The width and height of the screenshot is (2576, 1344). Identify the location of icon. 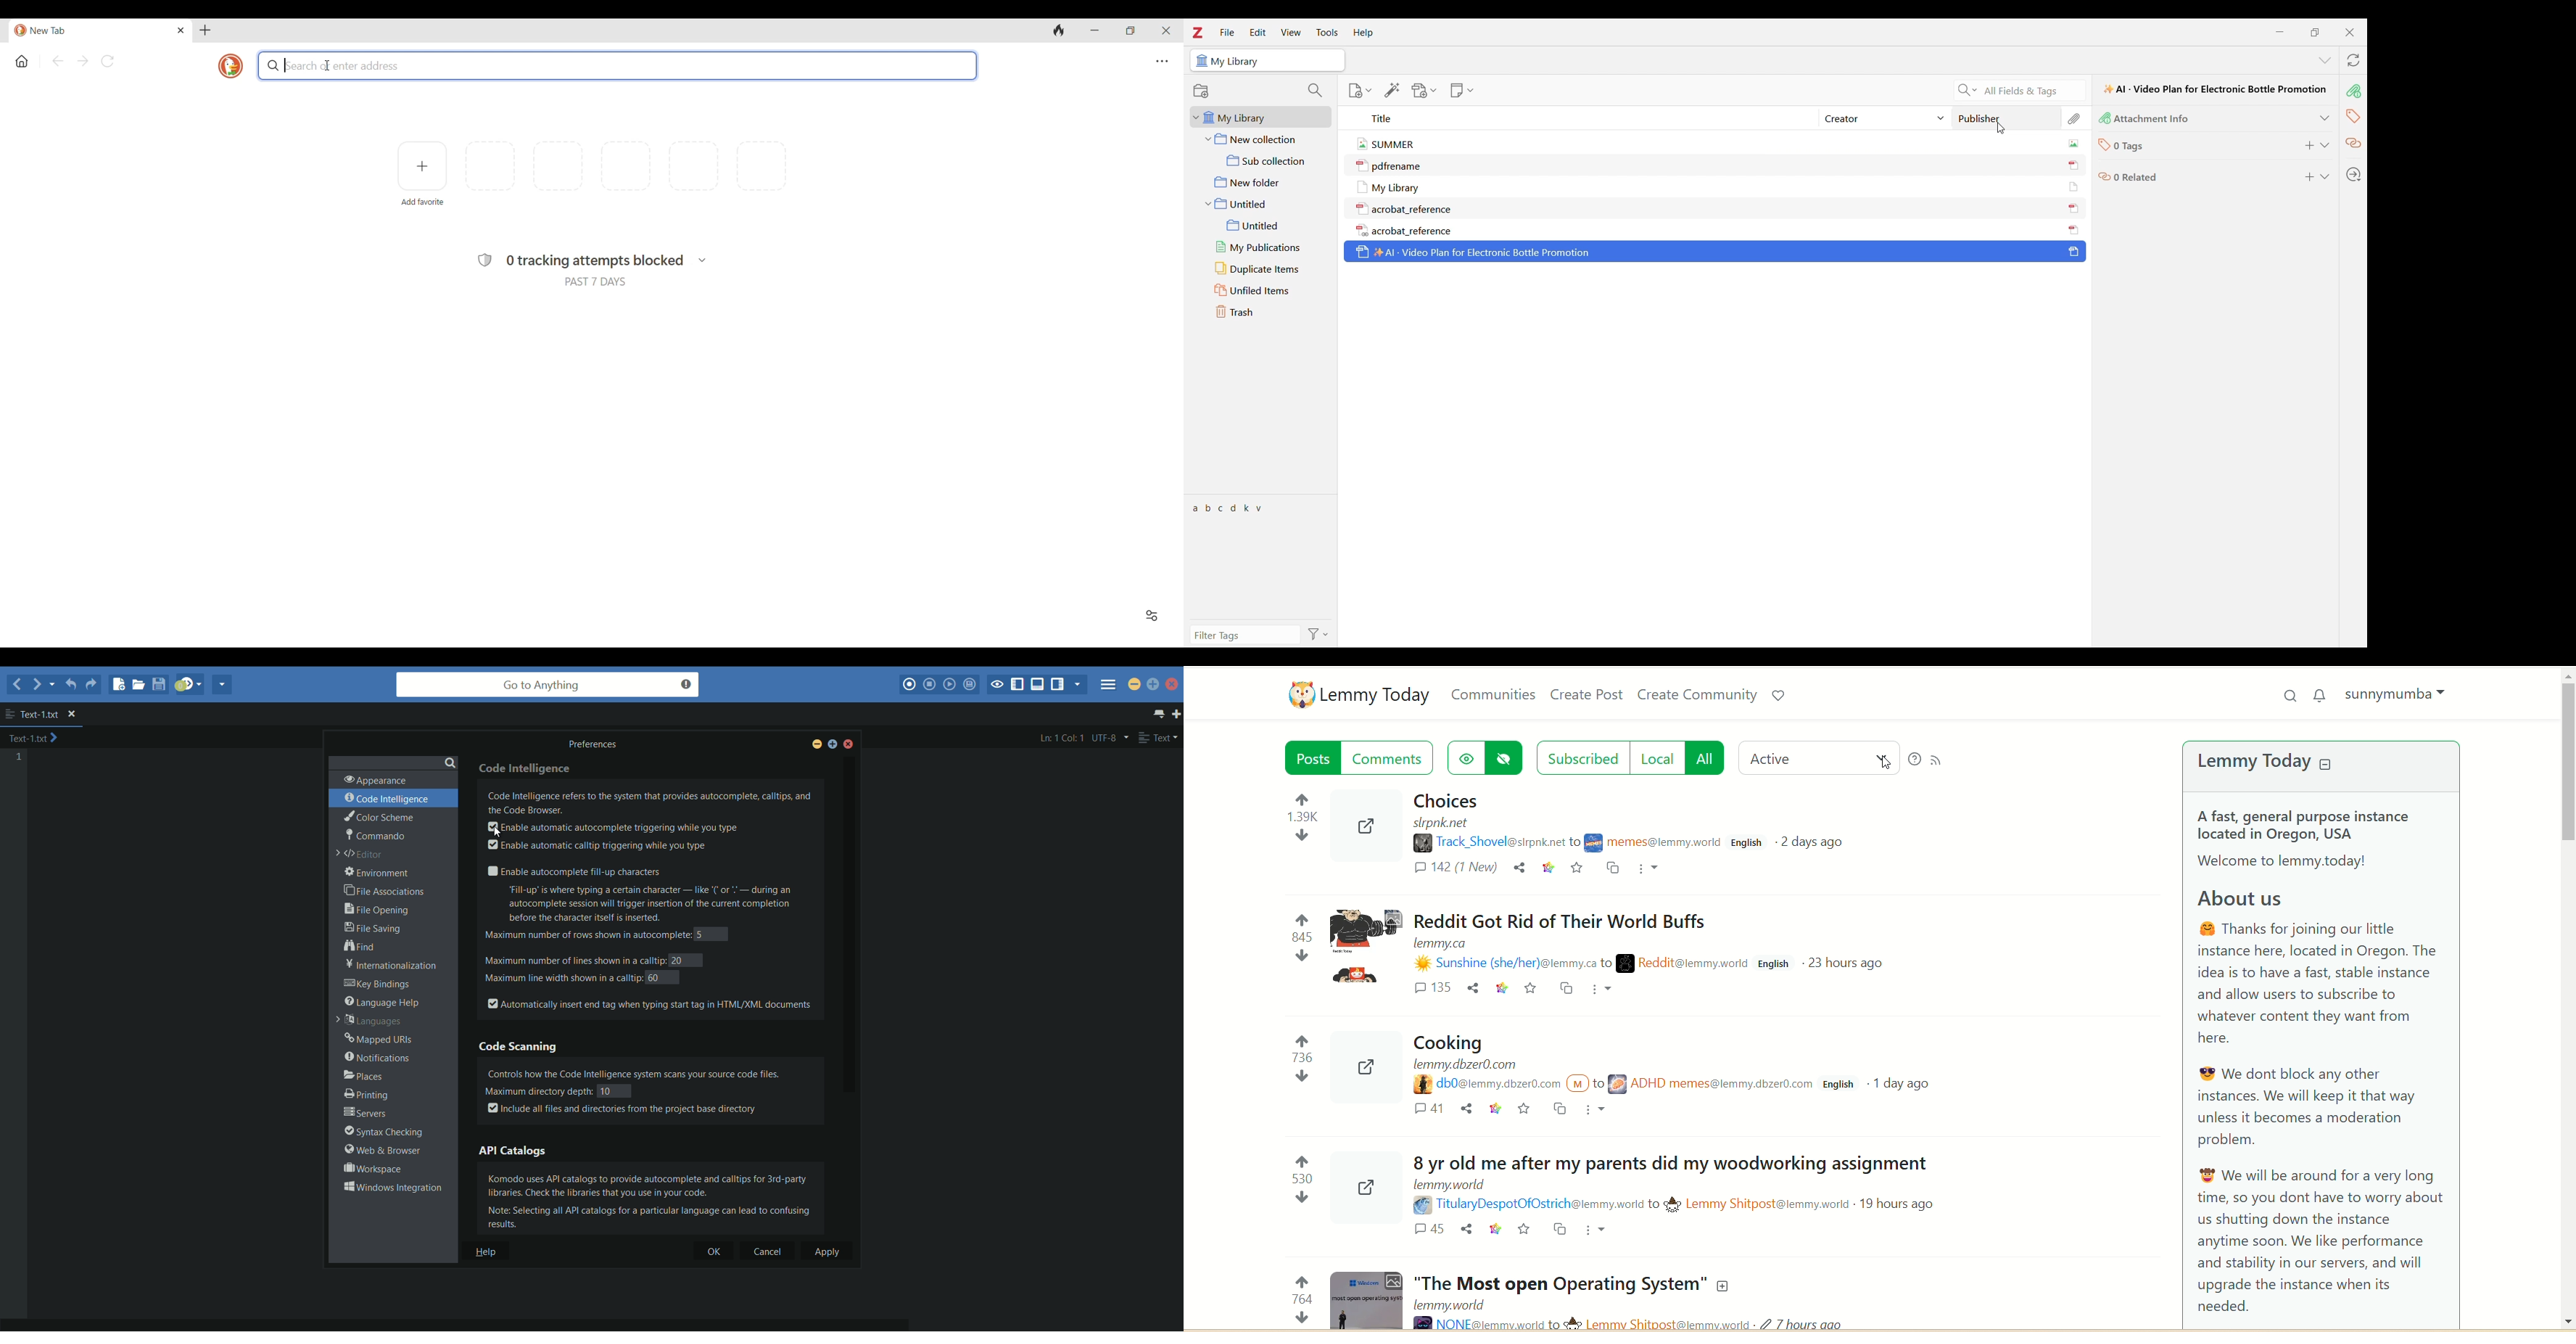
(2103, 147).